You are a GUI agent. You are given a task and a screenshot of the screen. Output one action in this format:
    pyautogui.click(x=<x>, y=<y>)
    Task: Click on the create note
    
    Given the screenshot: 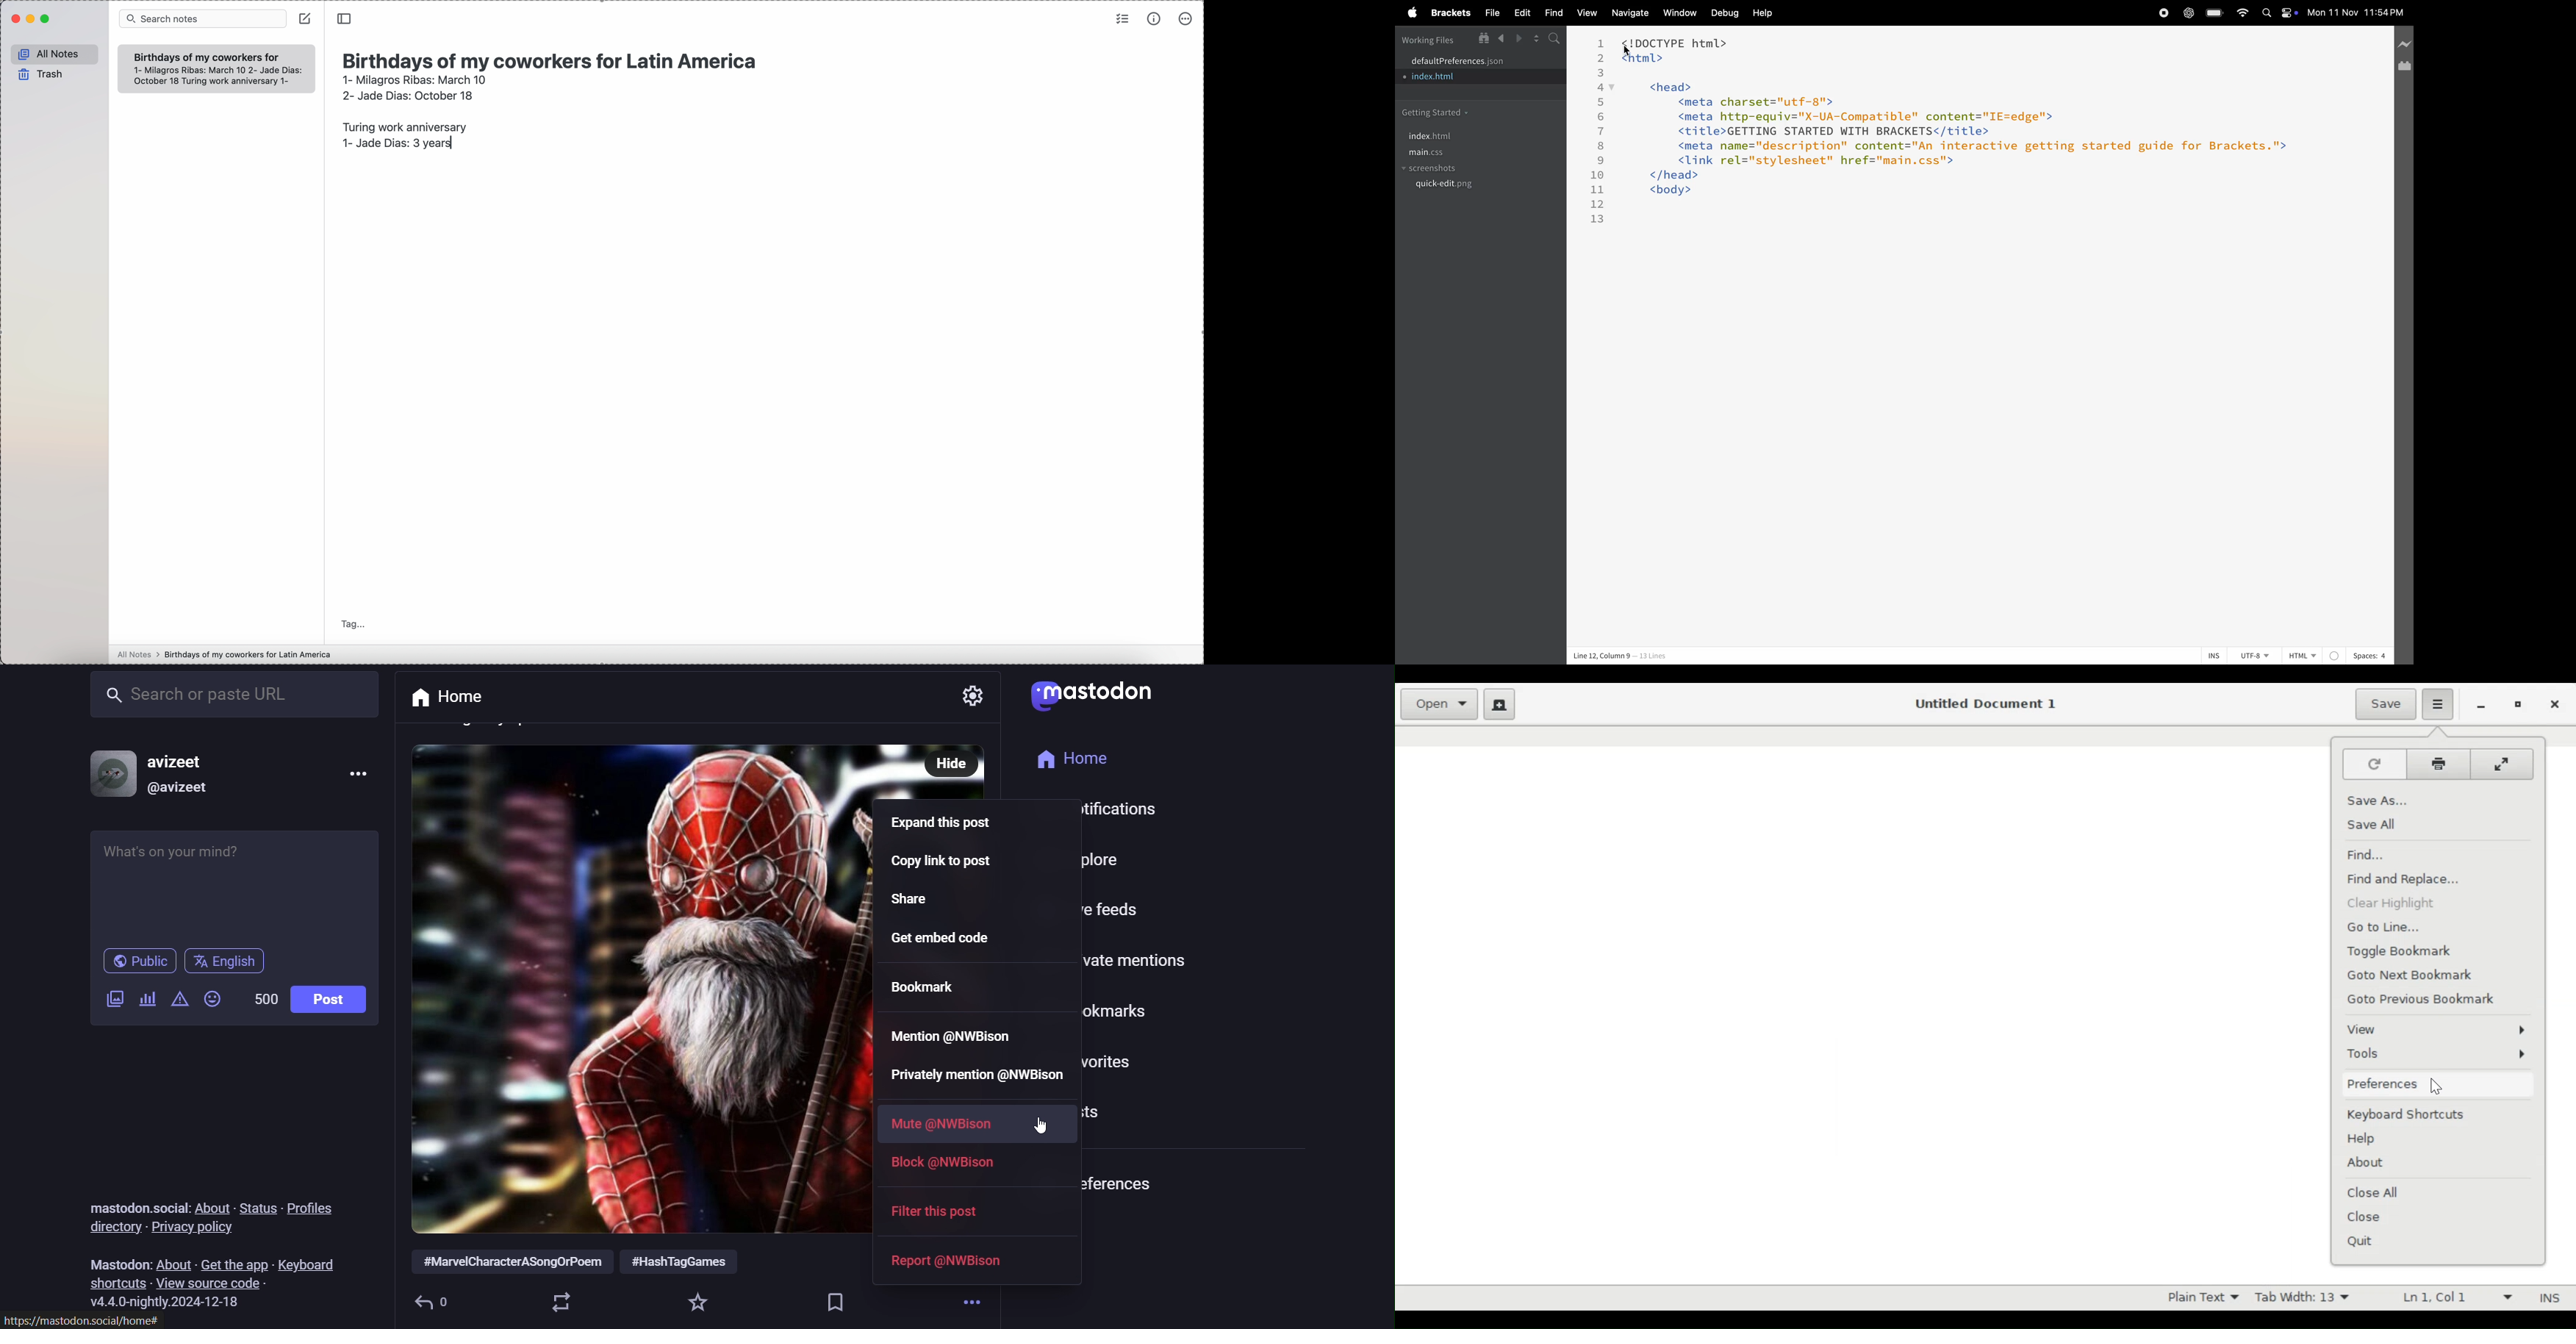 What is the action you would take?
    pyautogui.click(x=305, y=18)
    